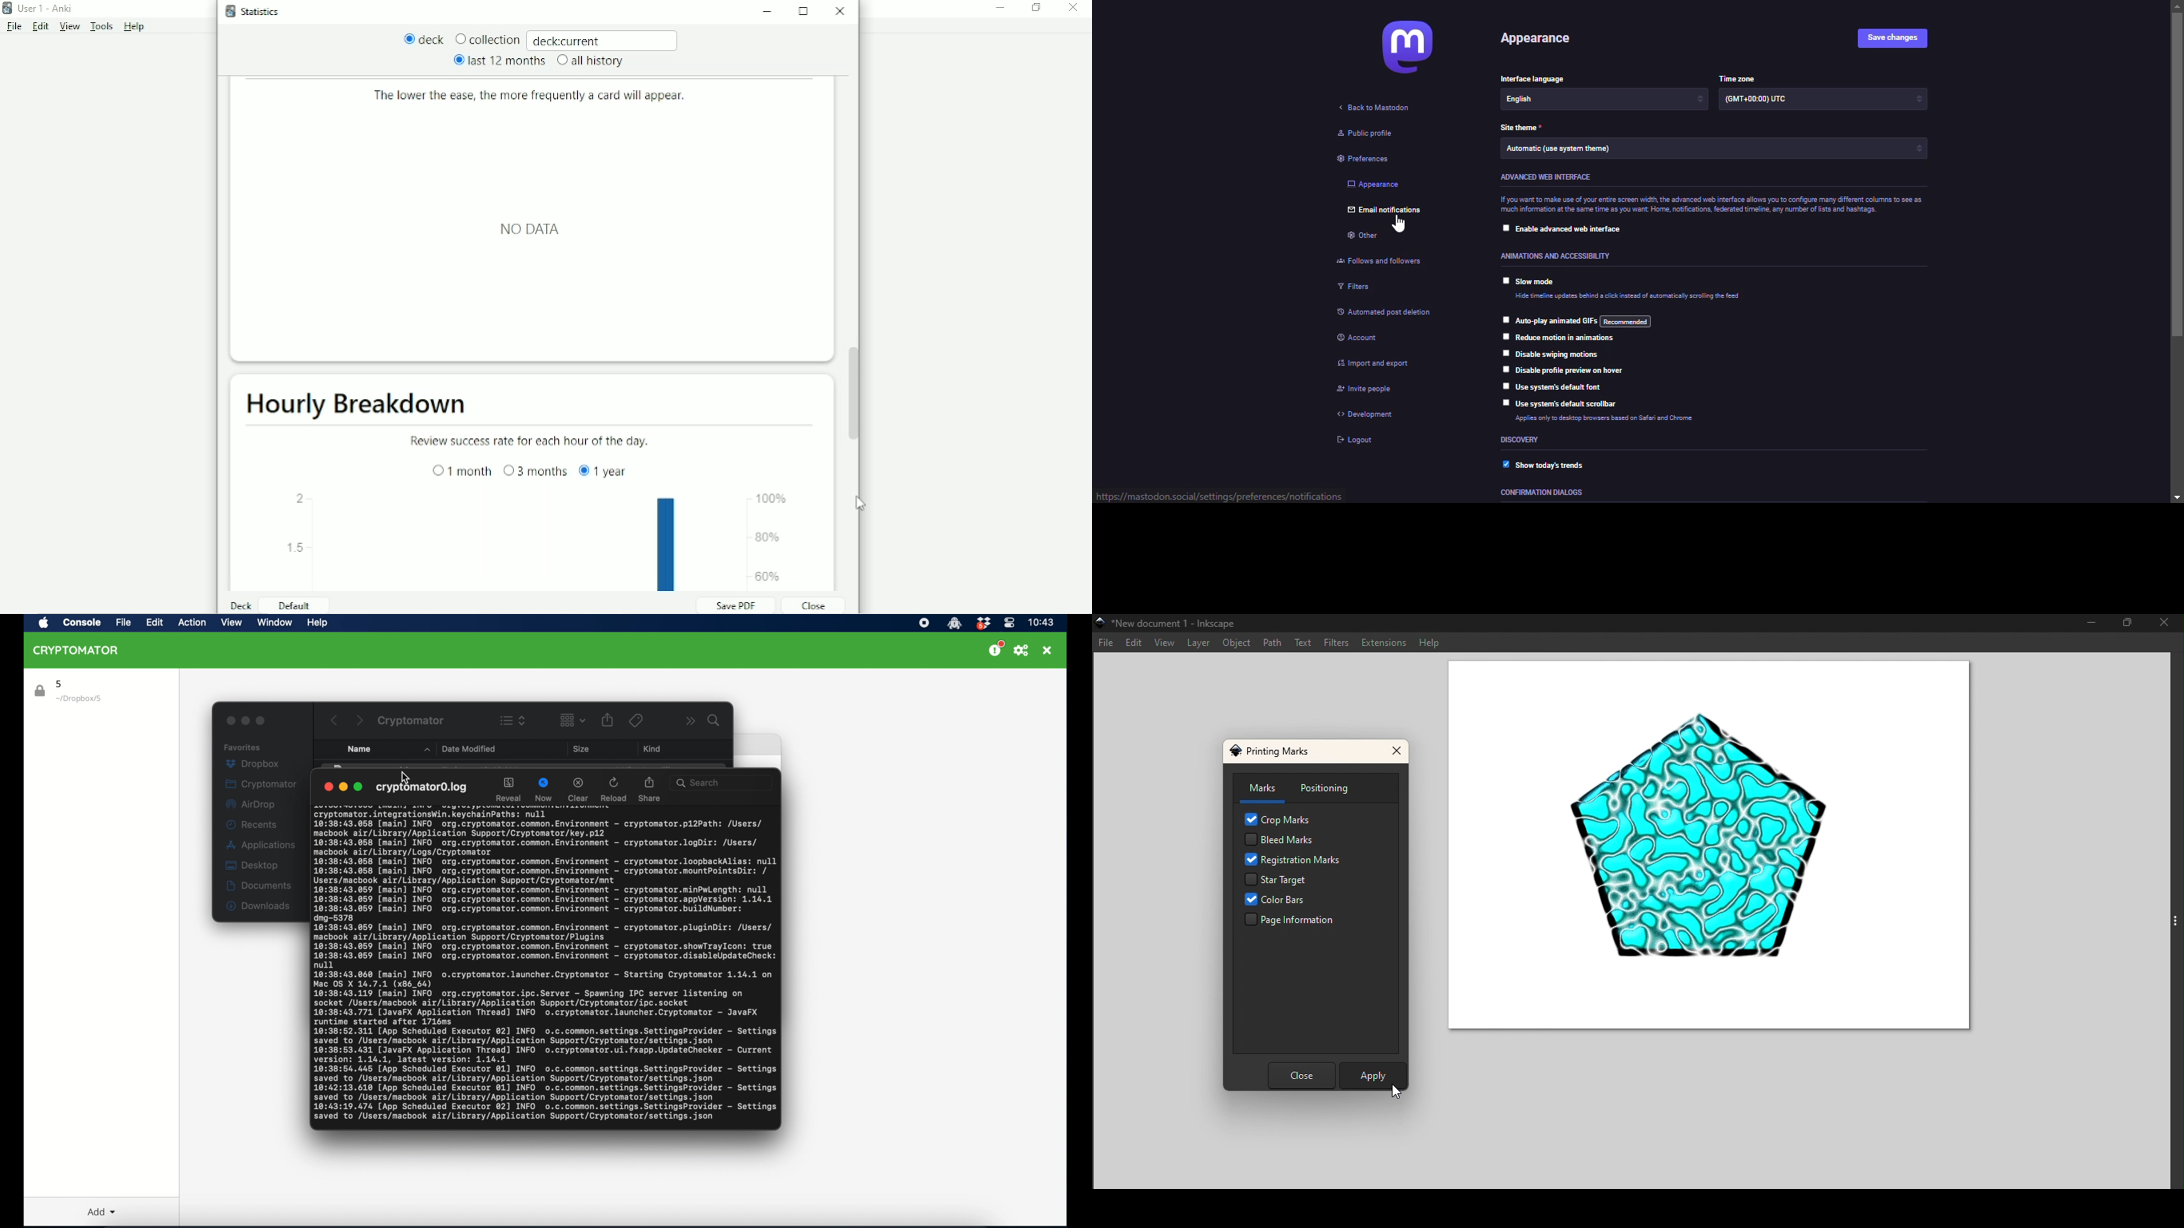 This screenshot has width=2184, height=1232. What do you see at coordinates (537, 230) in the screenshot?
I see `NO DATA` at bounding box center [537, 230].